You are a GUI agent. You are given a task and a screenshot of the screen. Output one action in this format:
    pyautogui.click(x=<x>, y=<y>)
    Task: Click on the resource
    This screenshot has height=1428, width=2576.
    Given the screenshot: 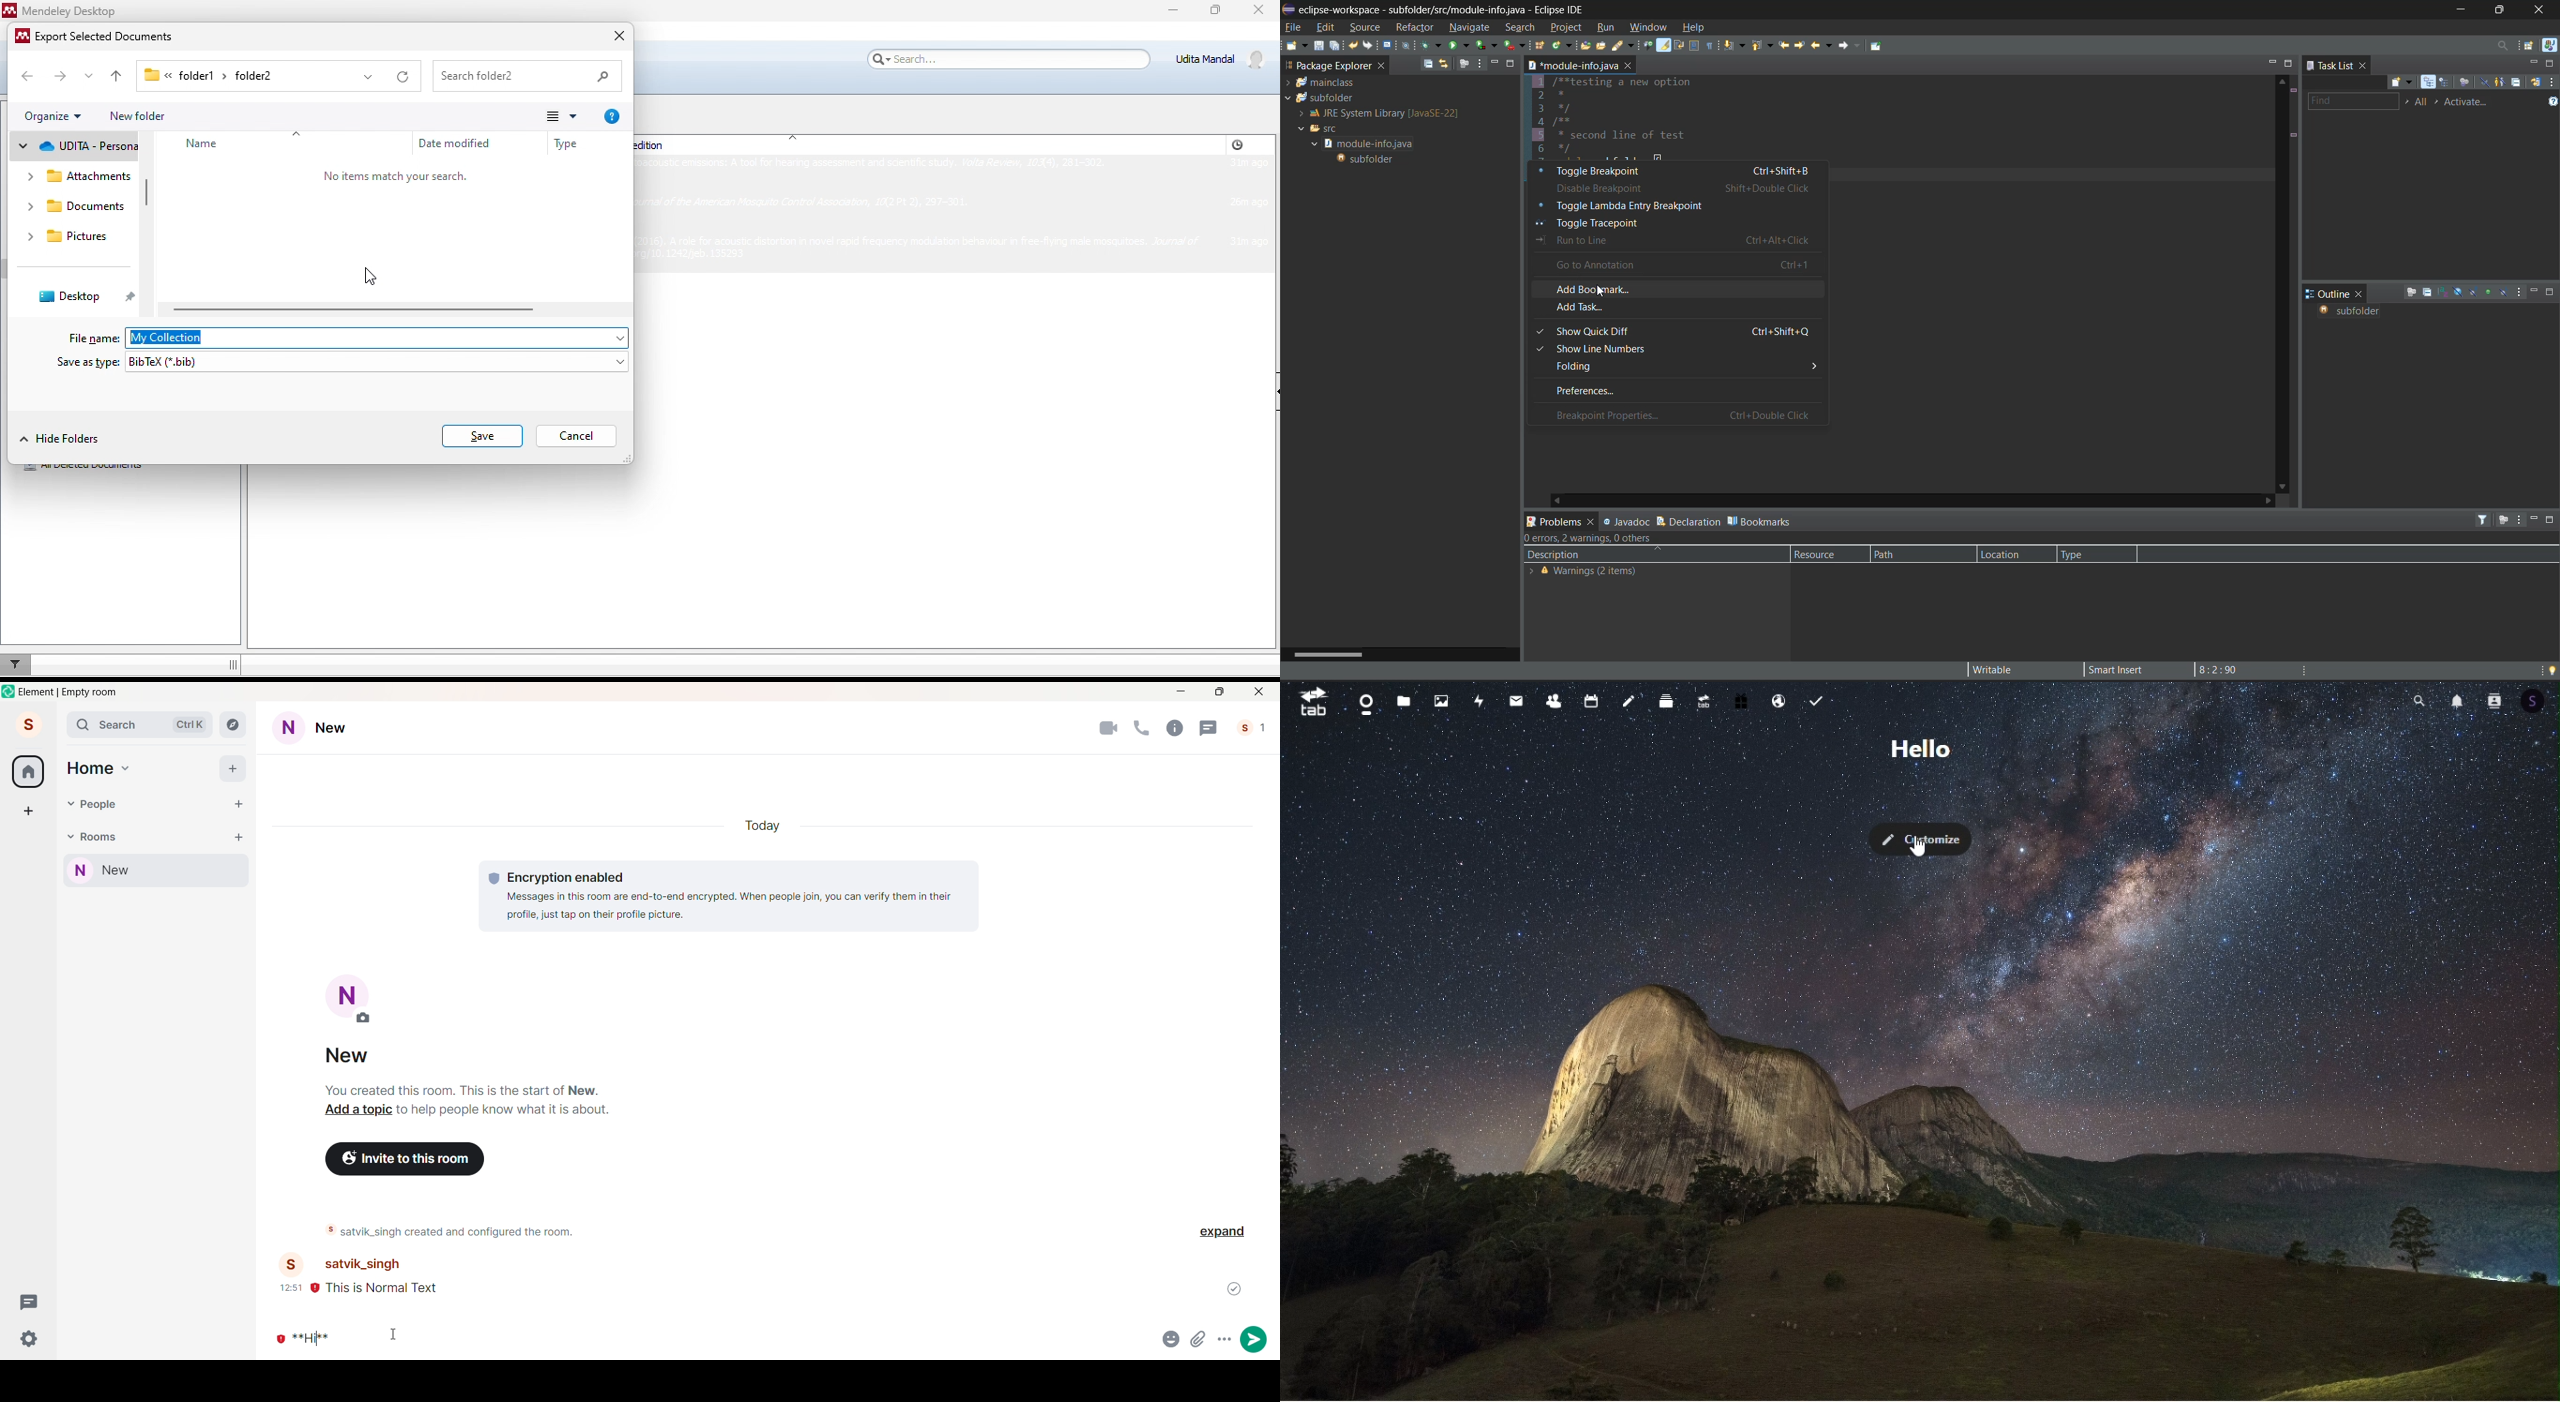 What is the action you would take?
    pyautogui.click(x=1821, y=555)
    